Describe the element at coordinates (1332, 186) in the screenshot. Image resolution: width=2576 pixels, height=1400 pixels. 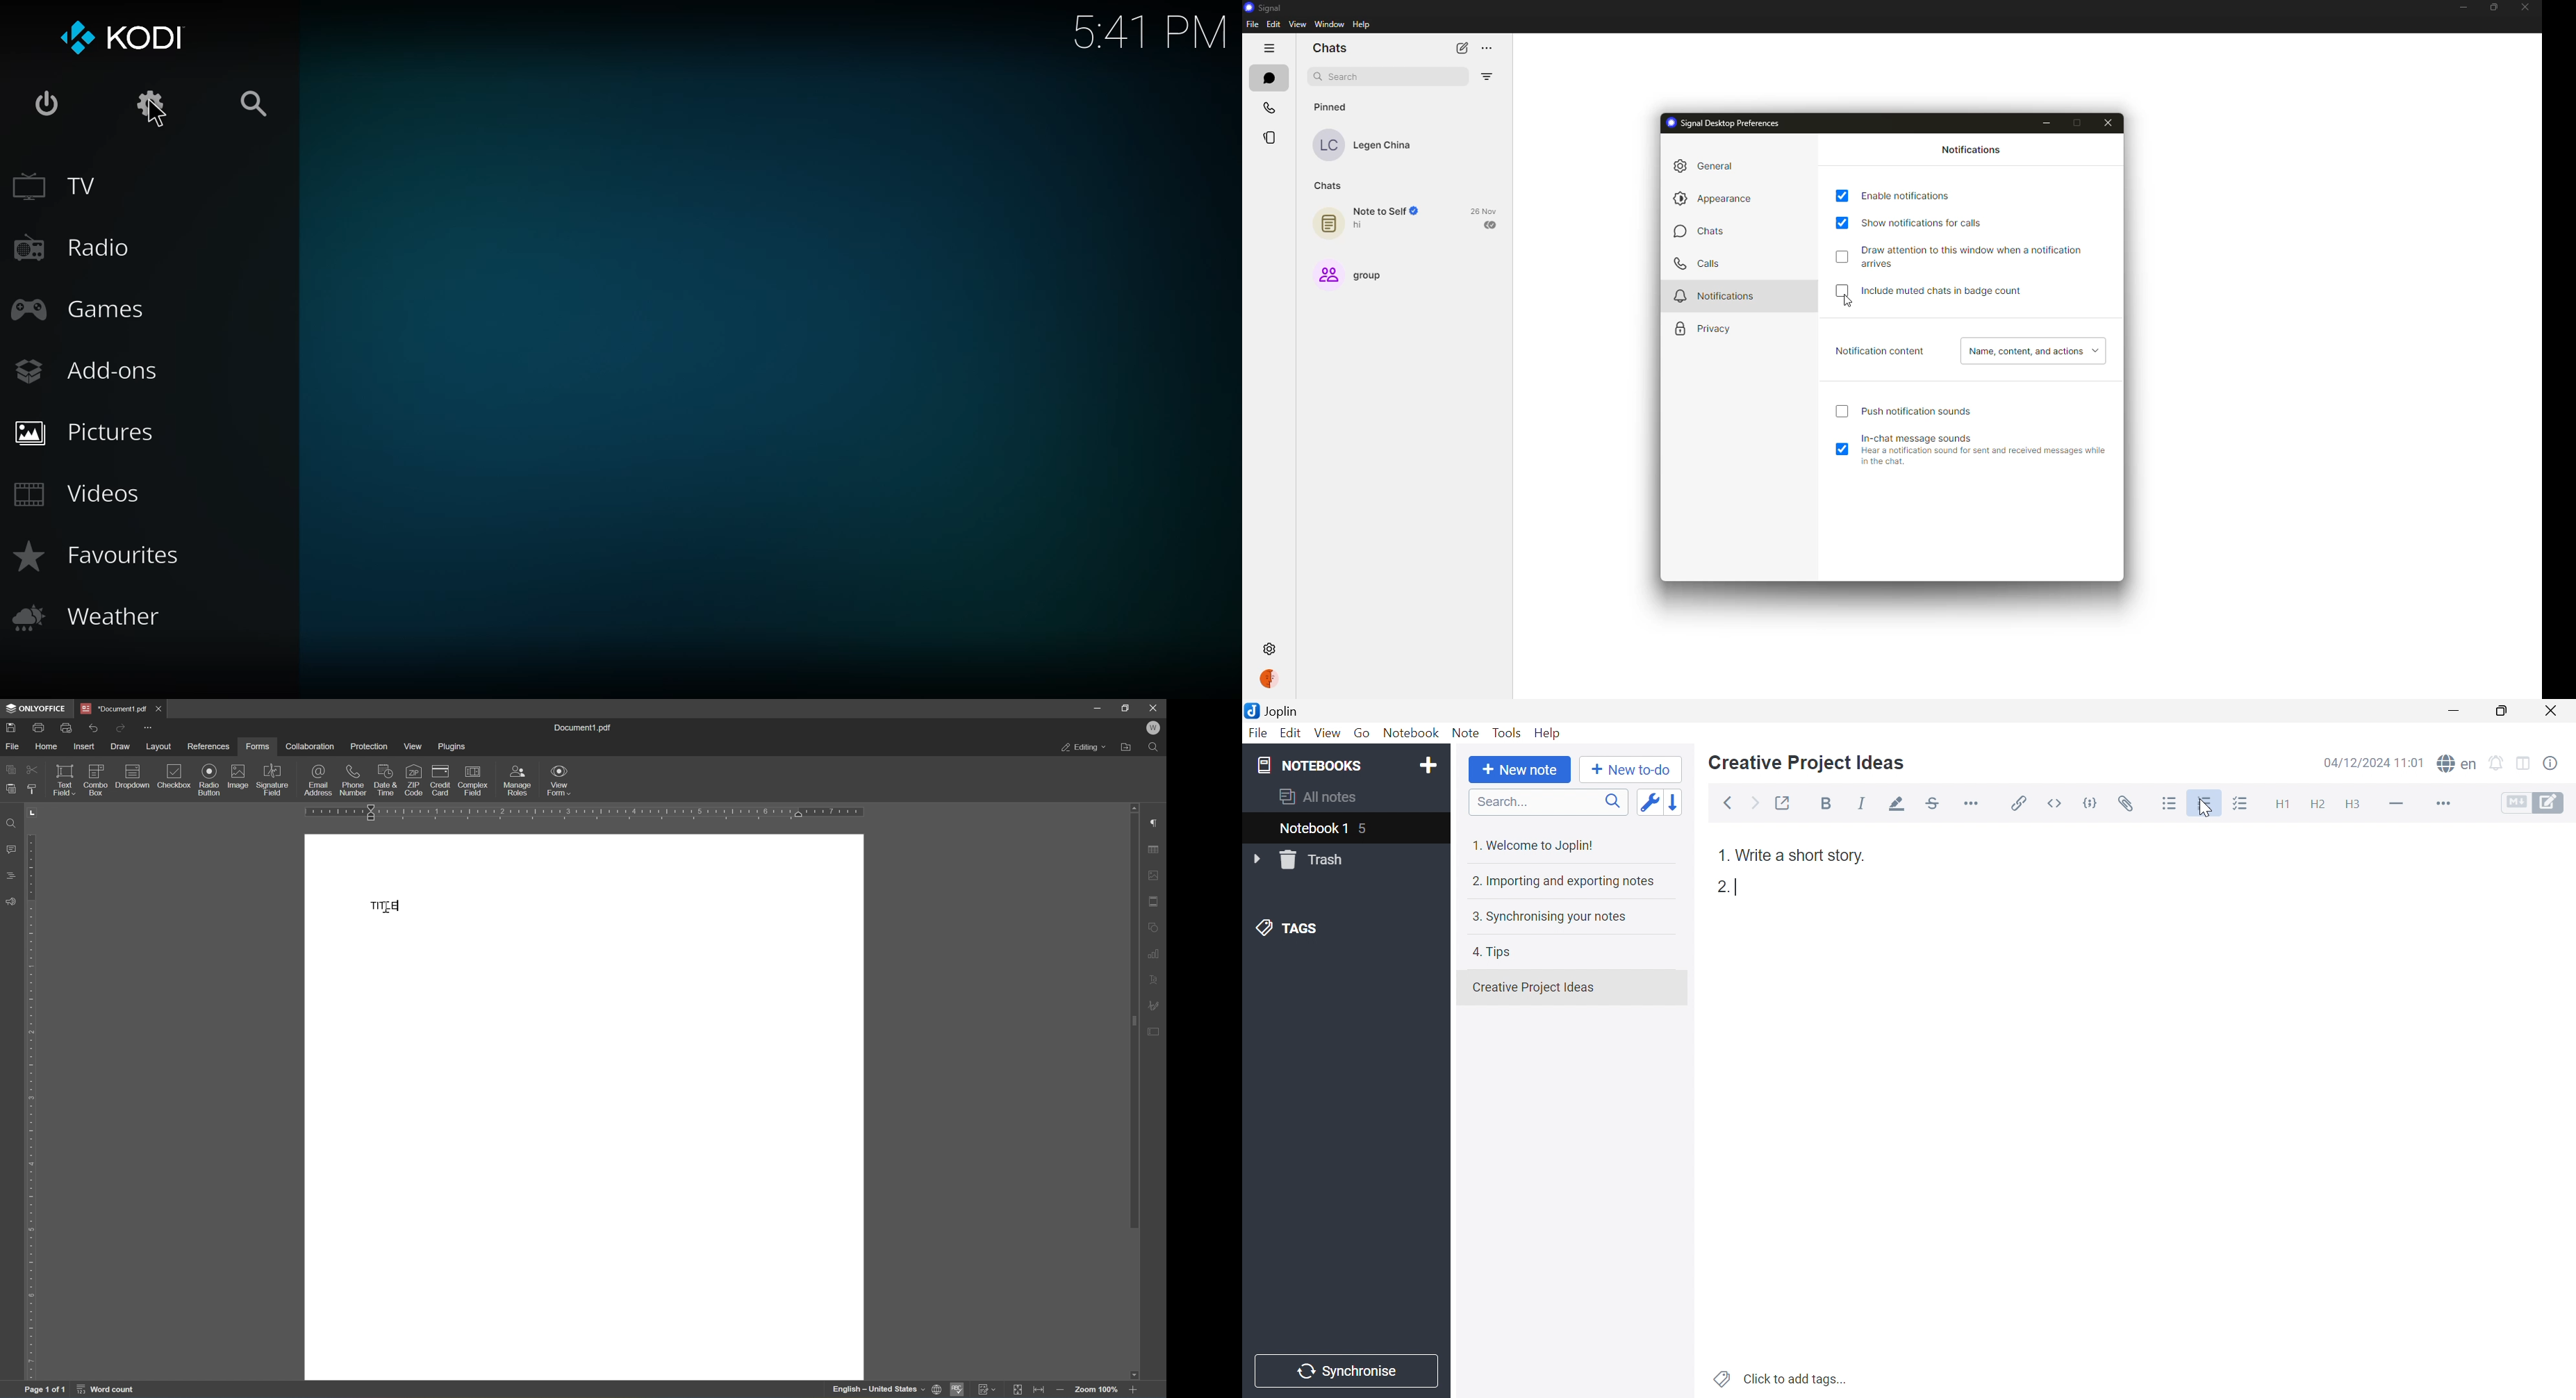
I see `chats` at that location.